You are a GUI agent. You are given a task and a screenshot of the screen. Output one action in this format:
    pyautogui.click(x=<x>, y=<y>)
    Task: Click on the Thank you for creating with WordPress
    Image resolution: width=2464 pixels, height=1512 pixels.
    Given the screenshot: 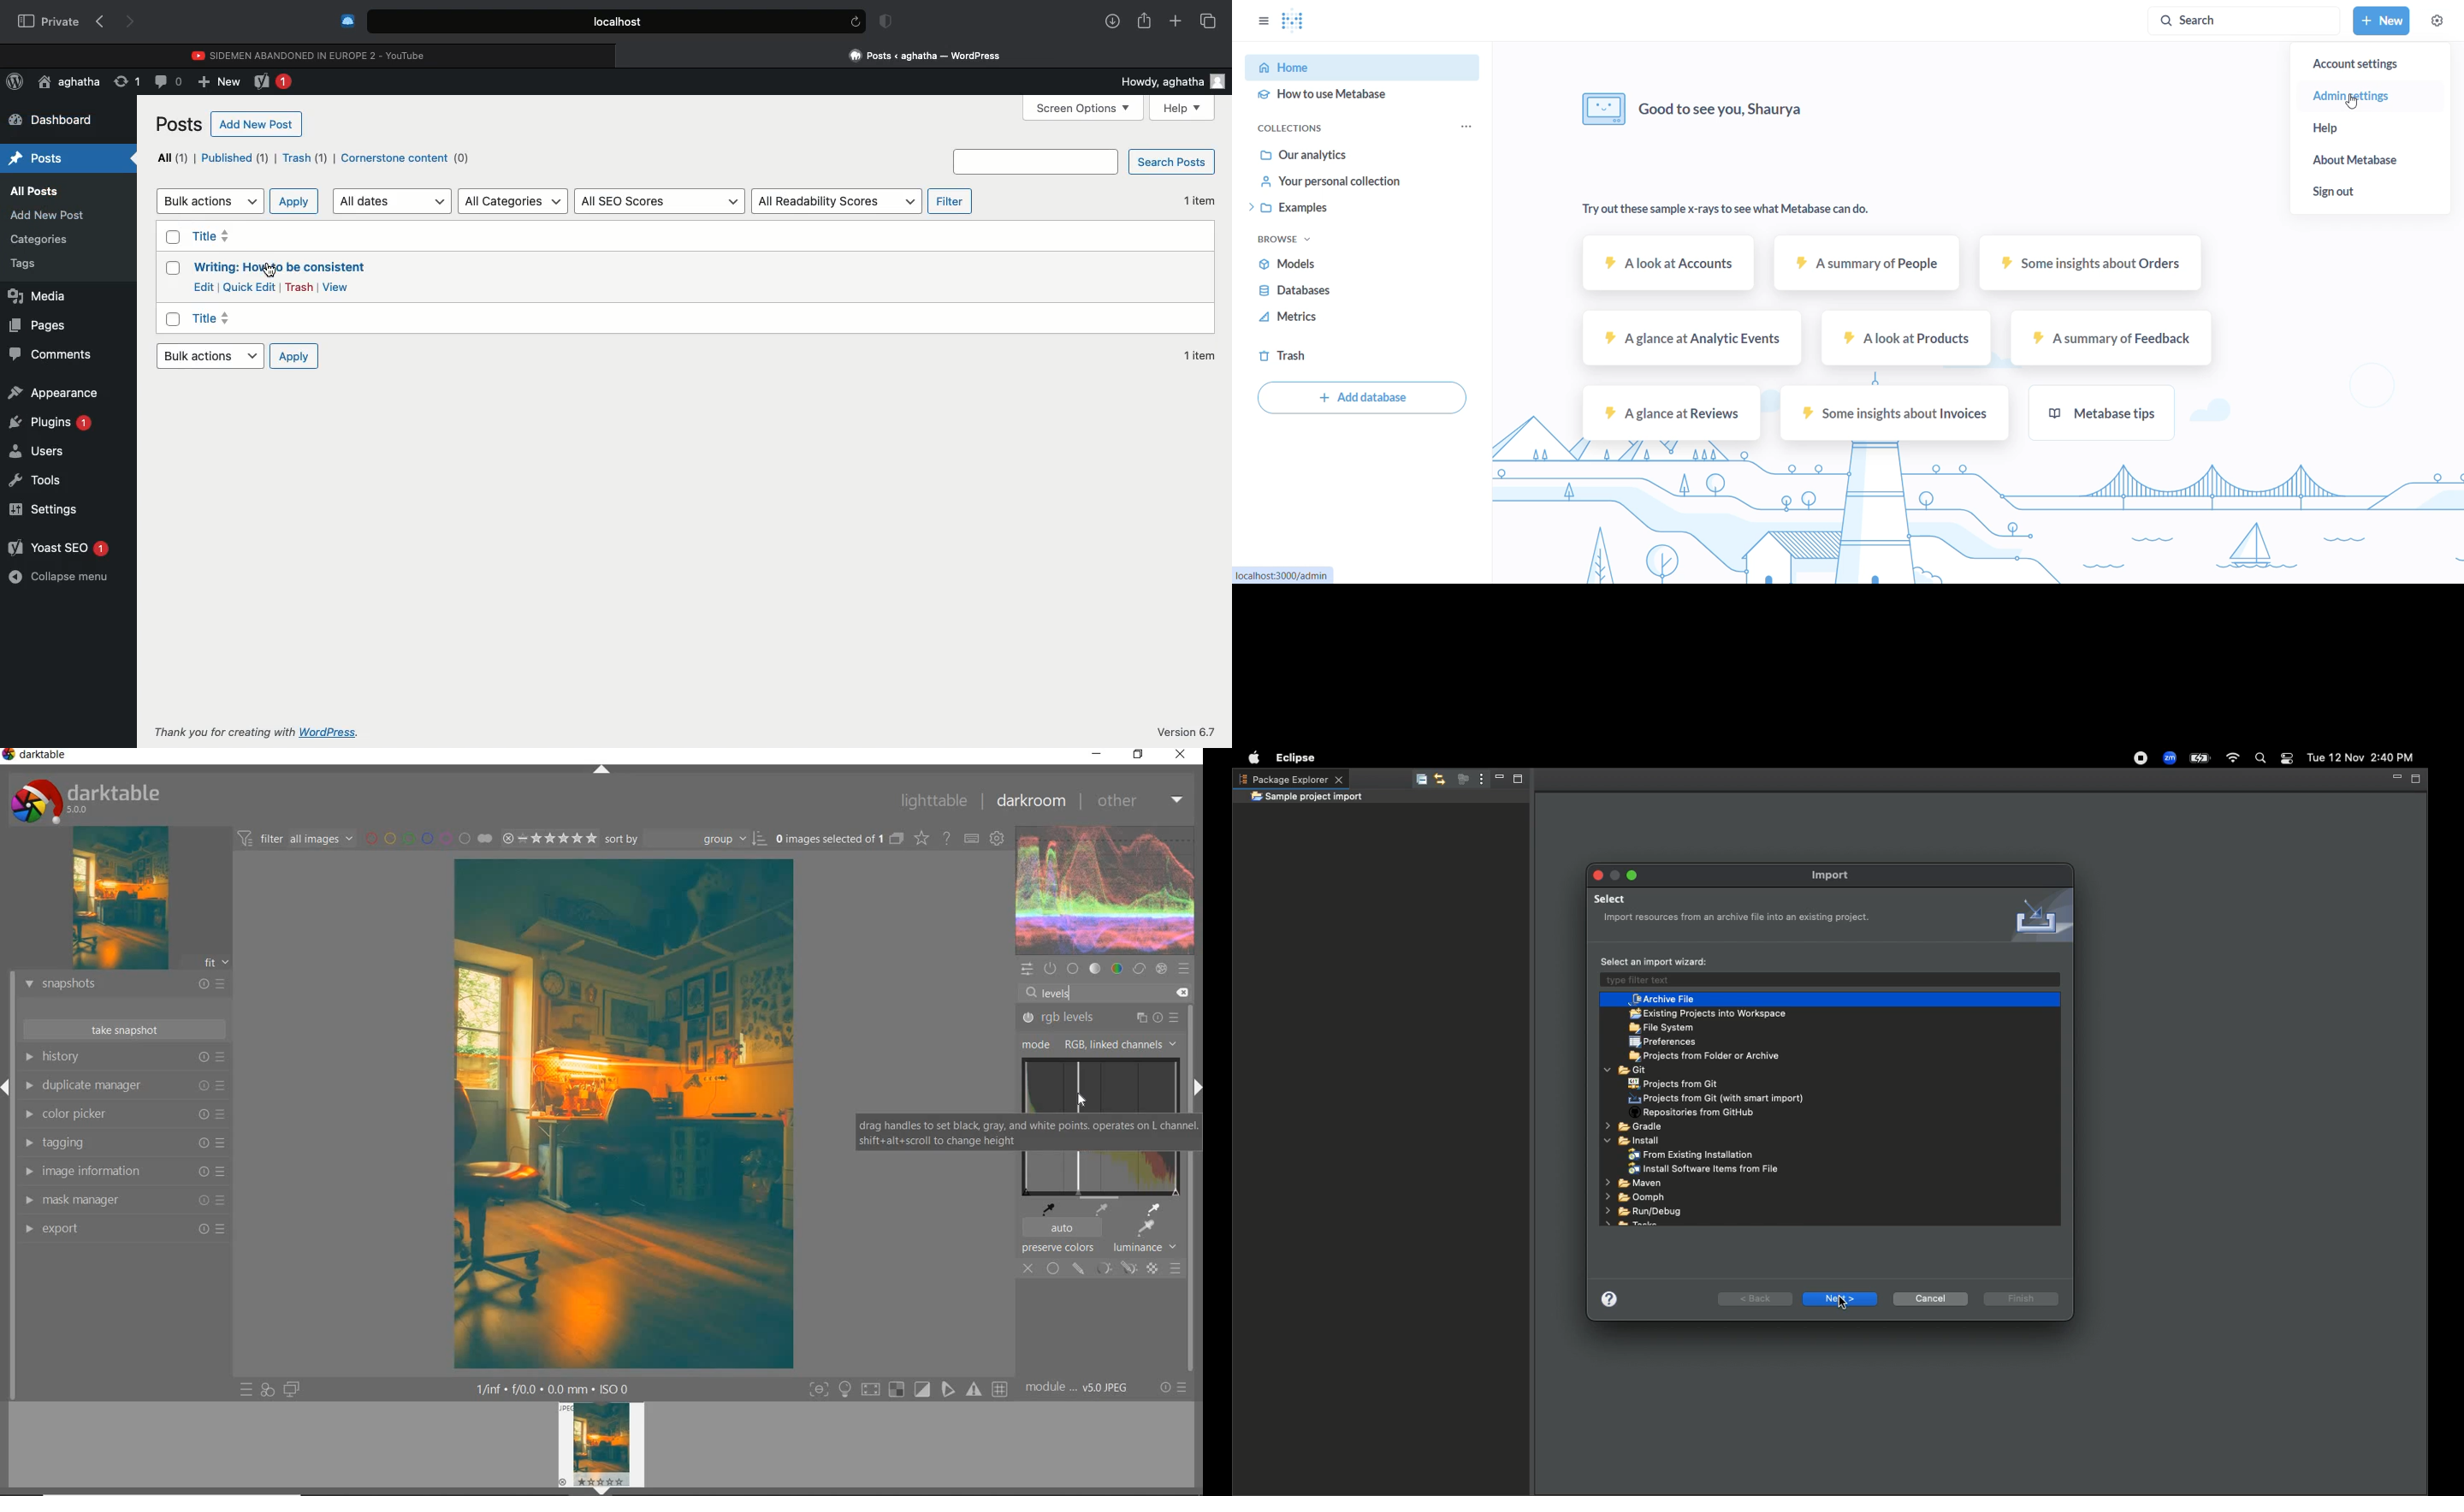 What is the action you would take?
    pyautogui.click(x=256, y=732)
    